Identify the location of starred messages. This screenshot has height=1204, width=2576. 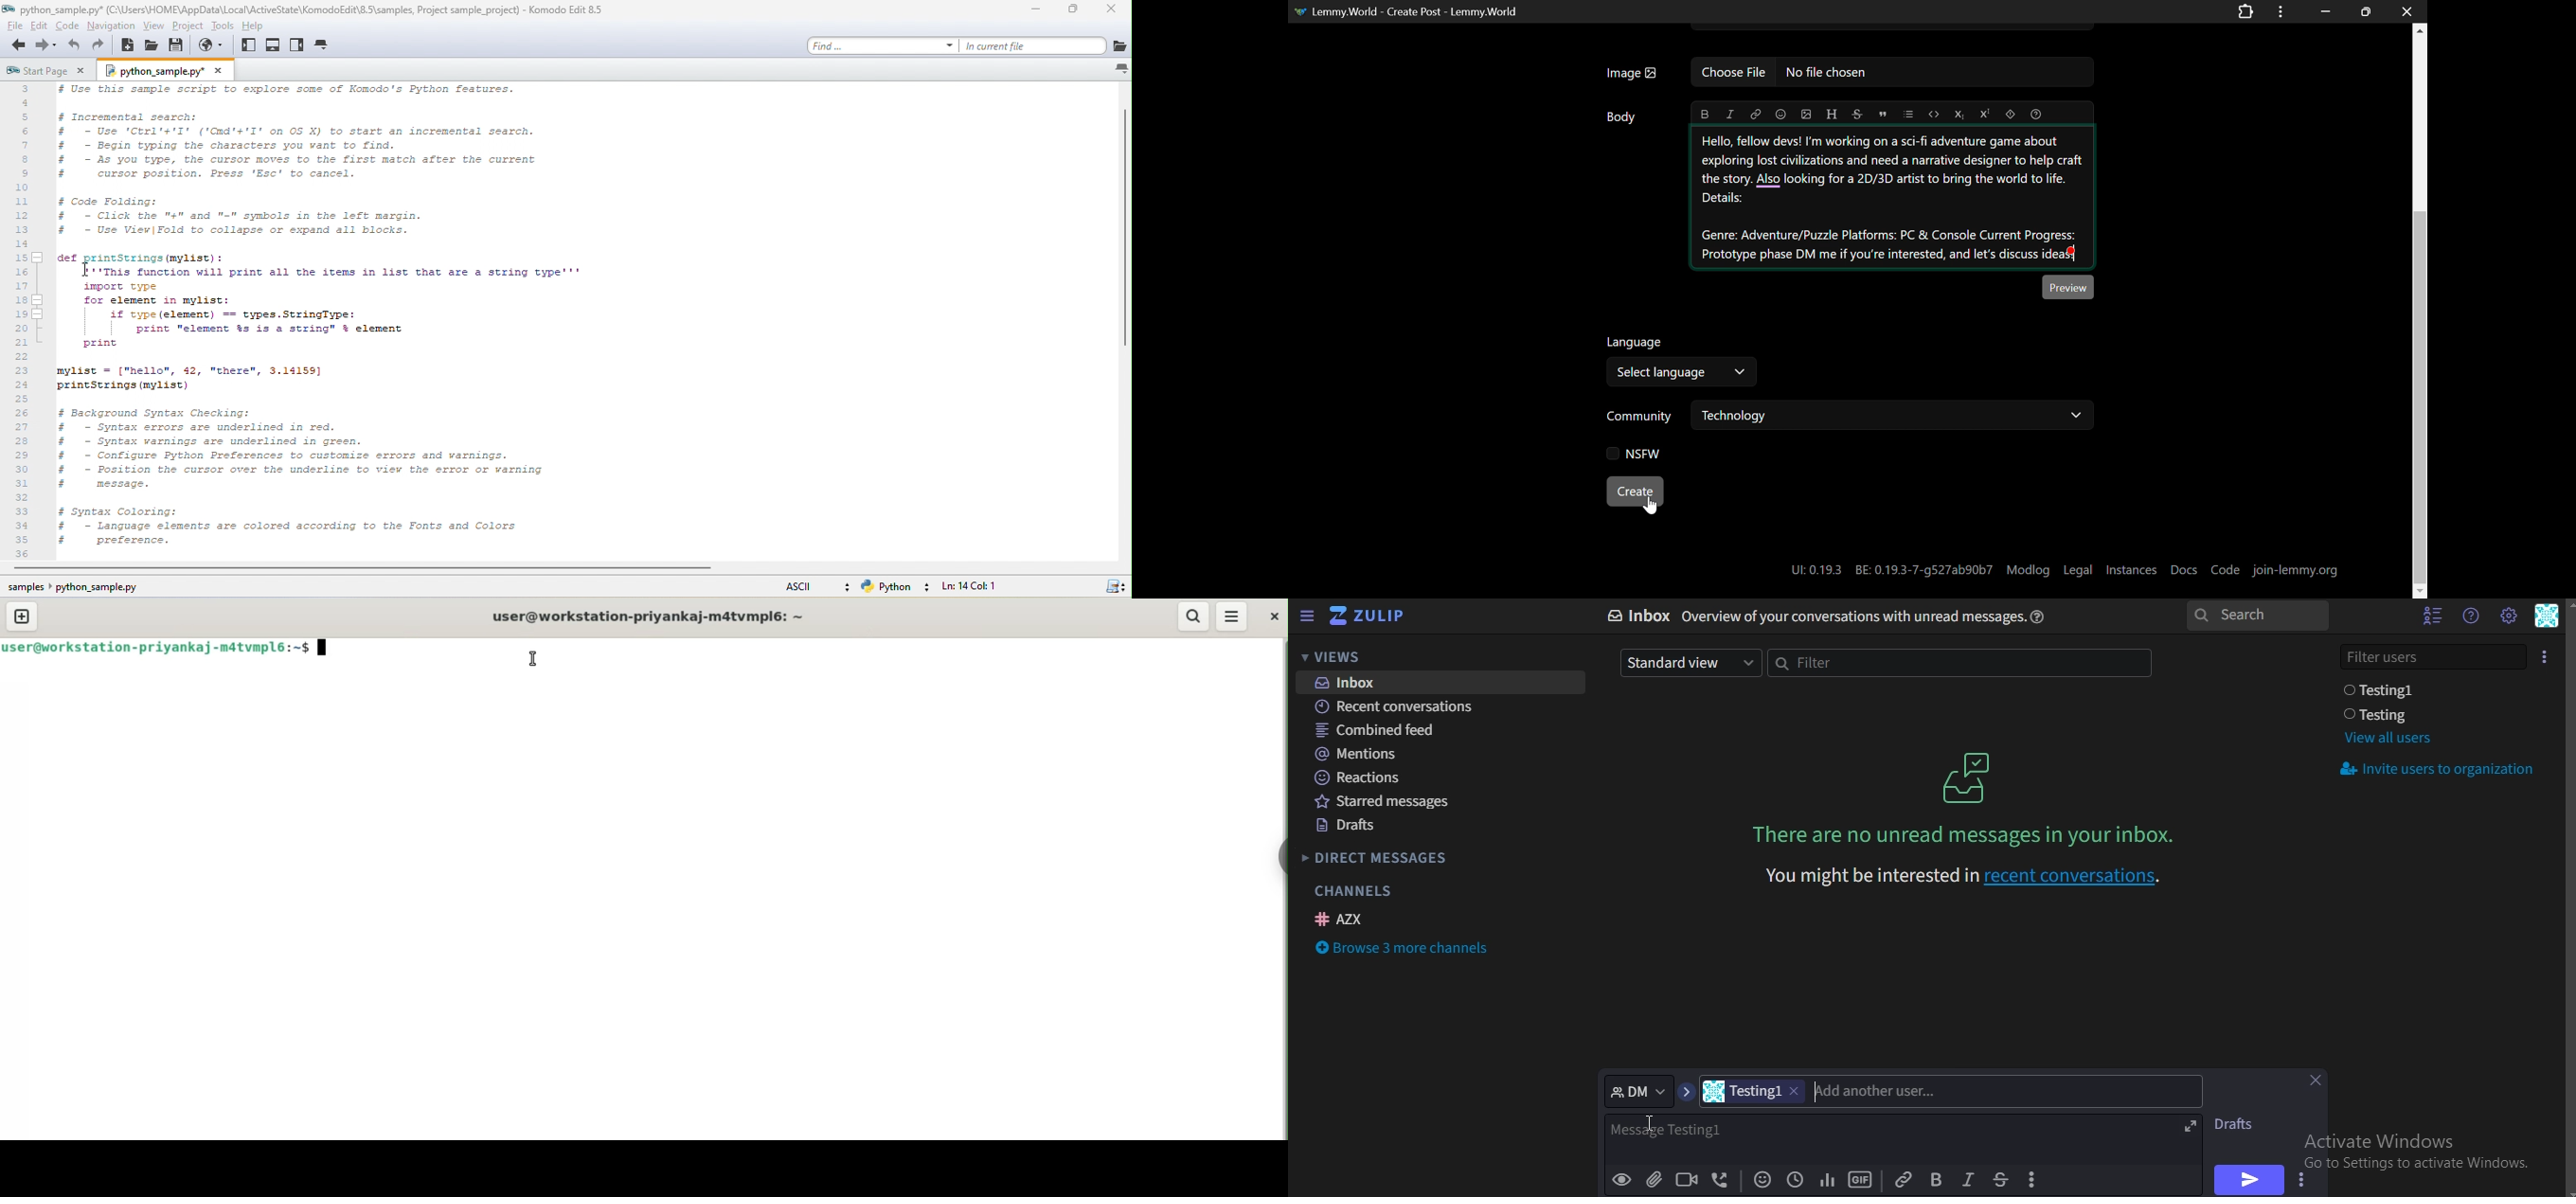
(1390, 804).